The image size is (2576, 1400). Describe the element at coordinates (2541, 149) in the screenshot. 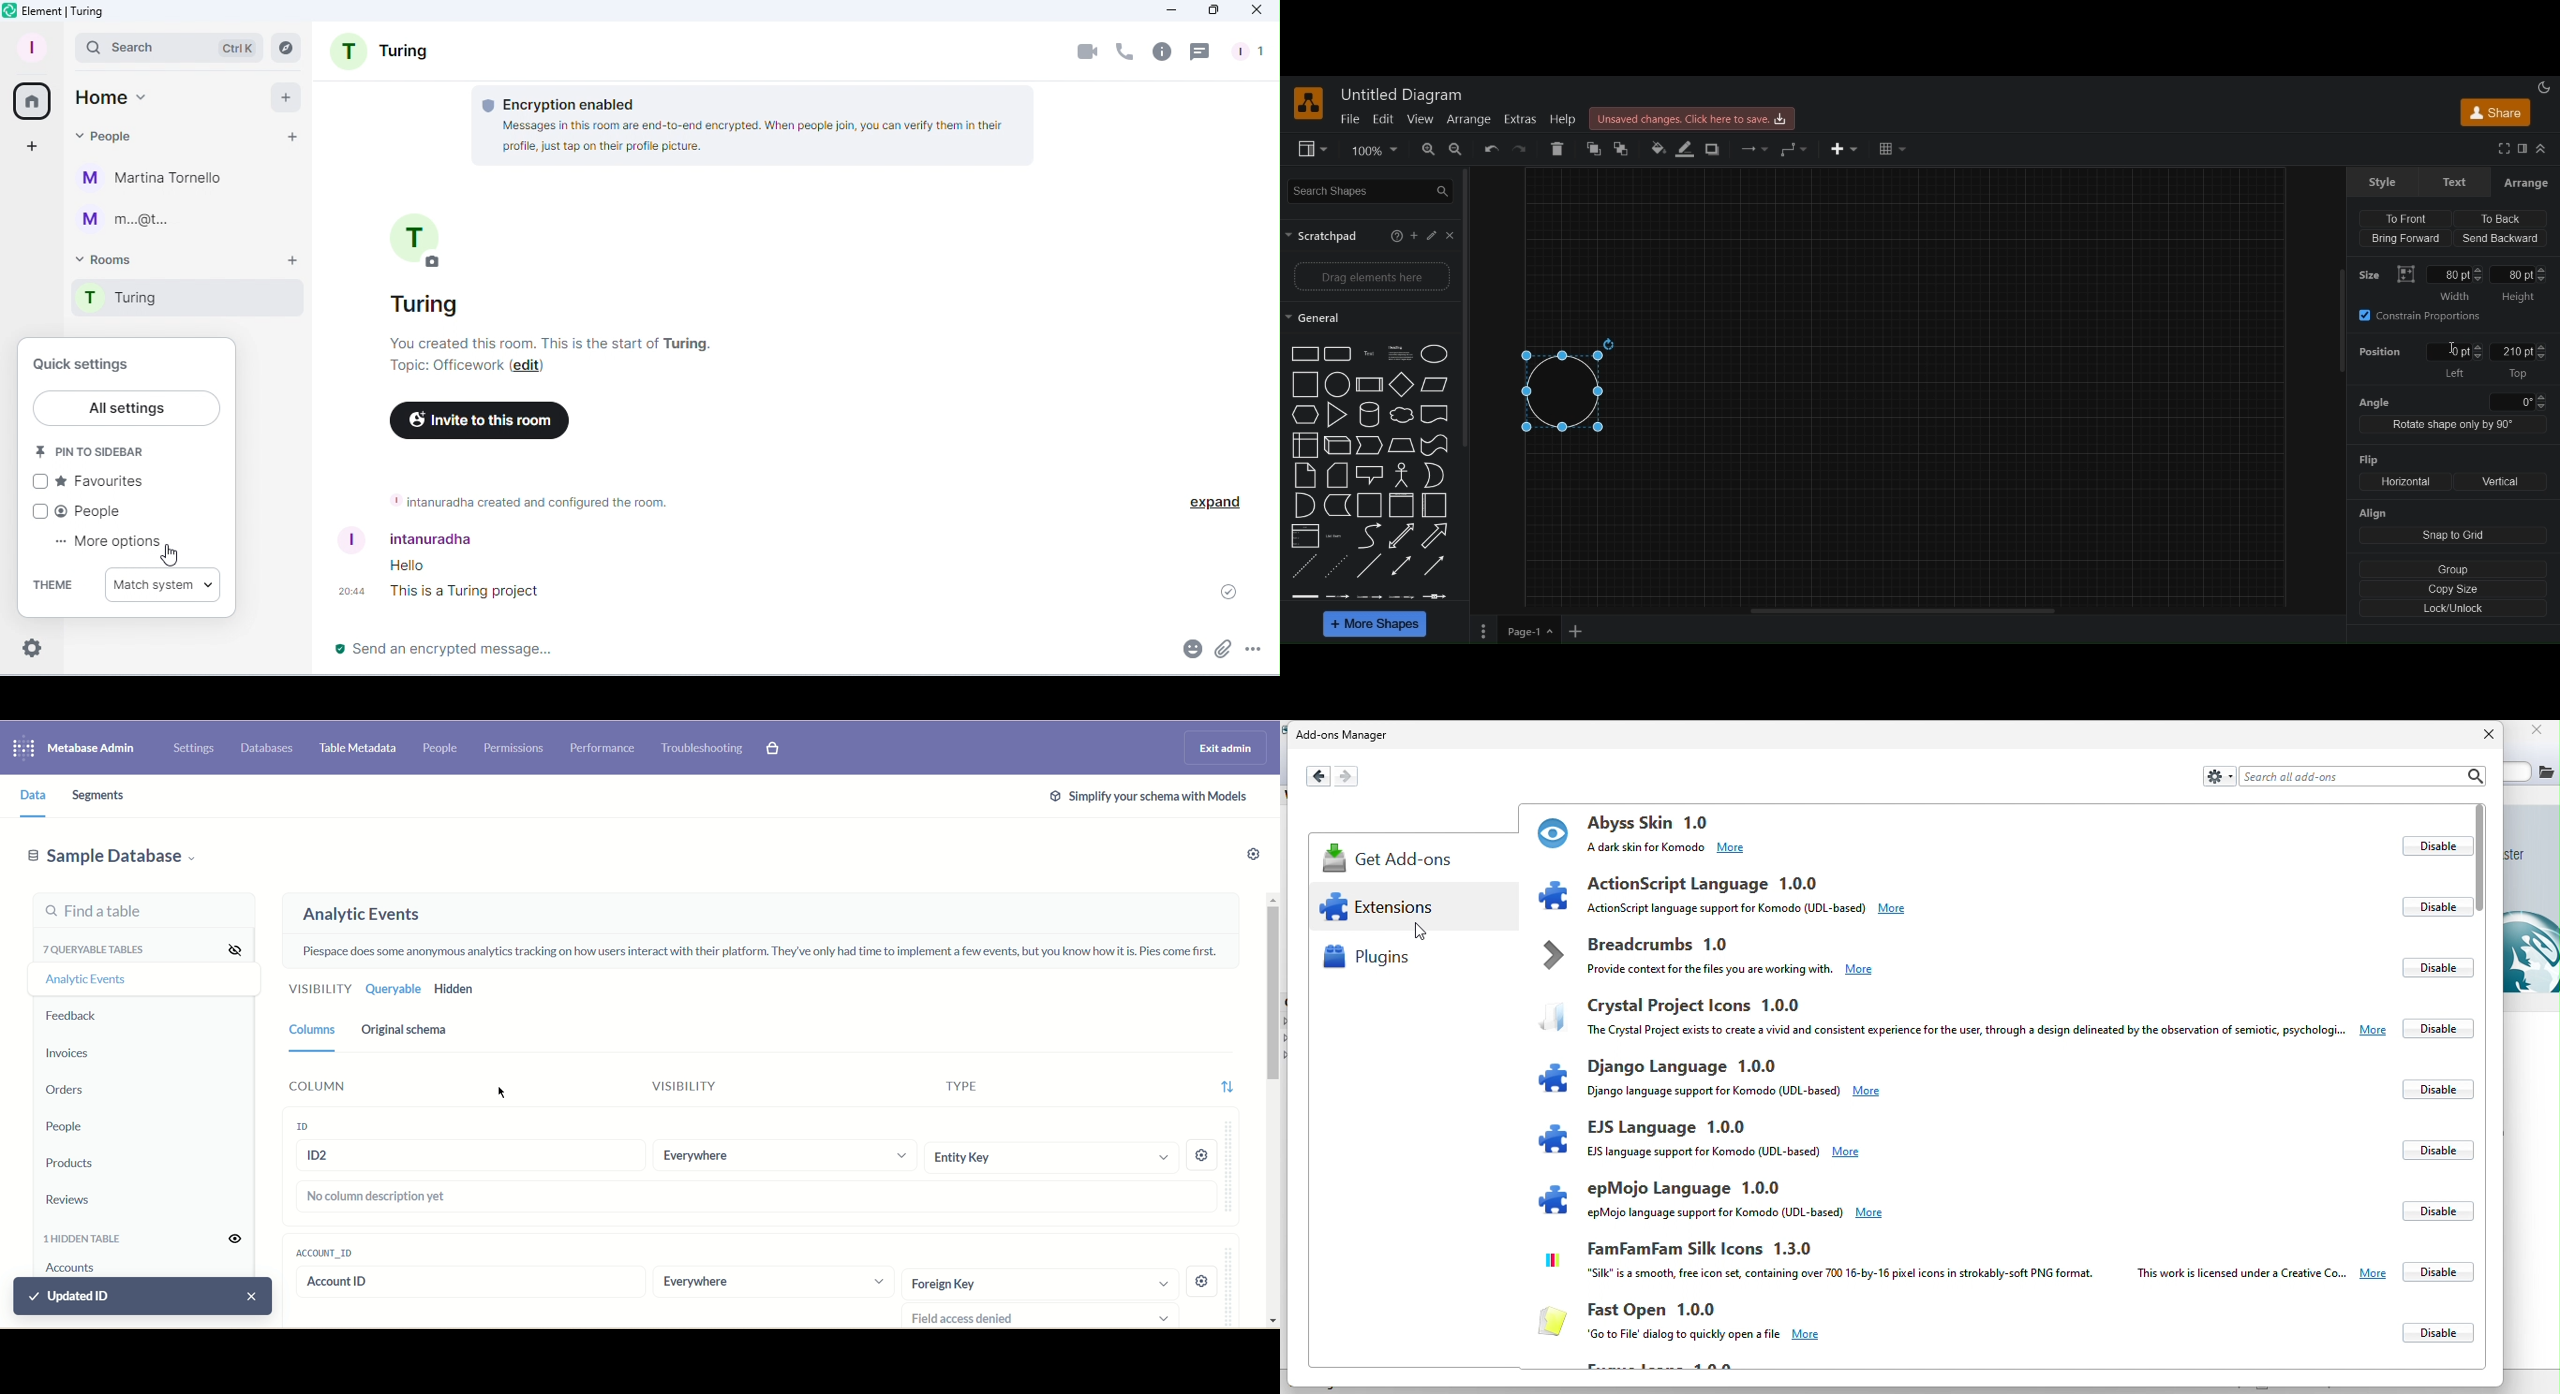

I see `collapse/expand` at that location.